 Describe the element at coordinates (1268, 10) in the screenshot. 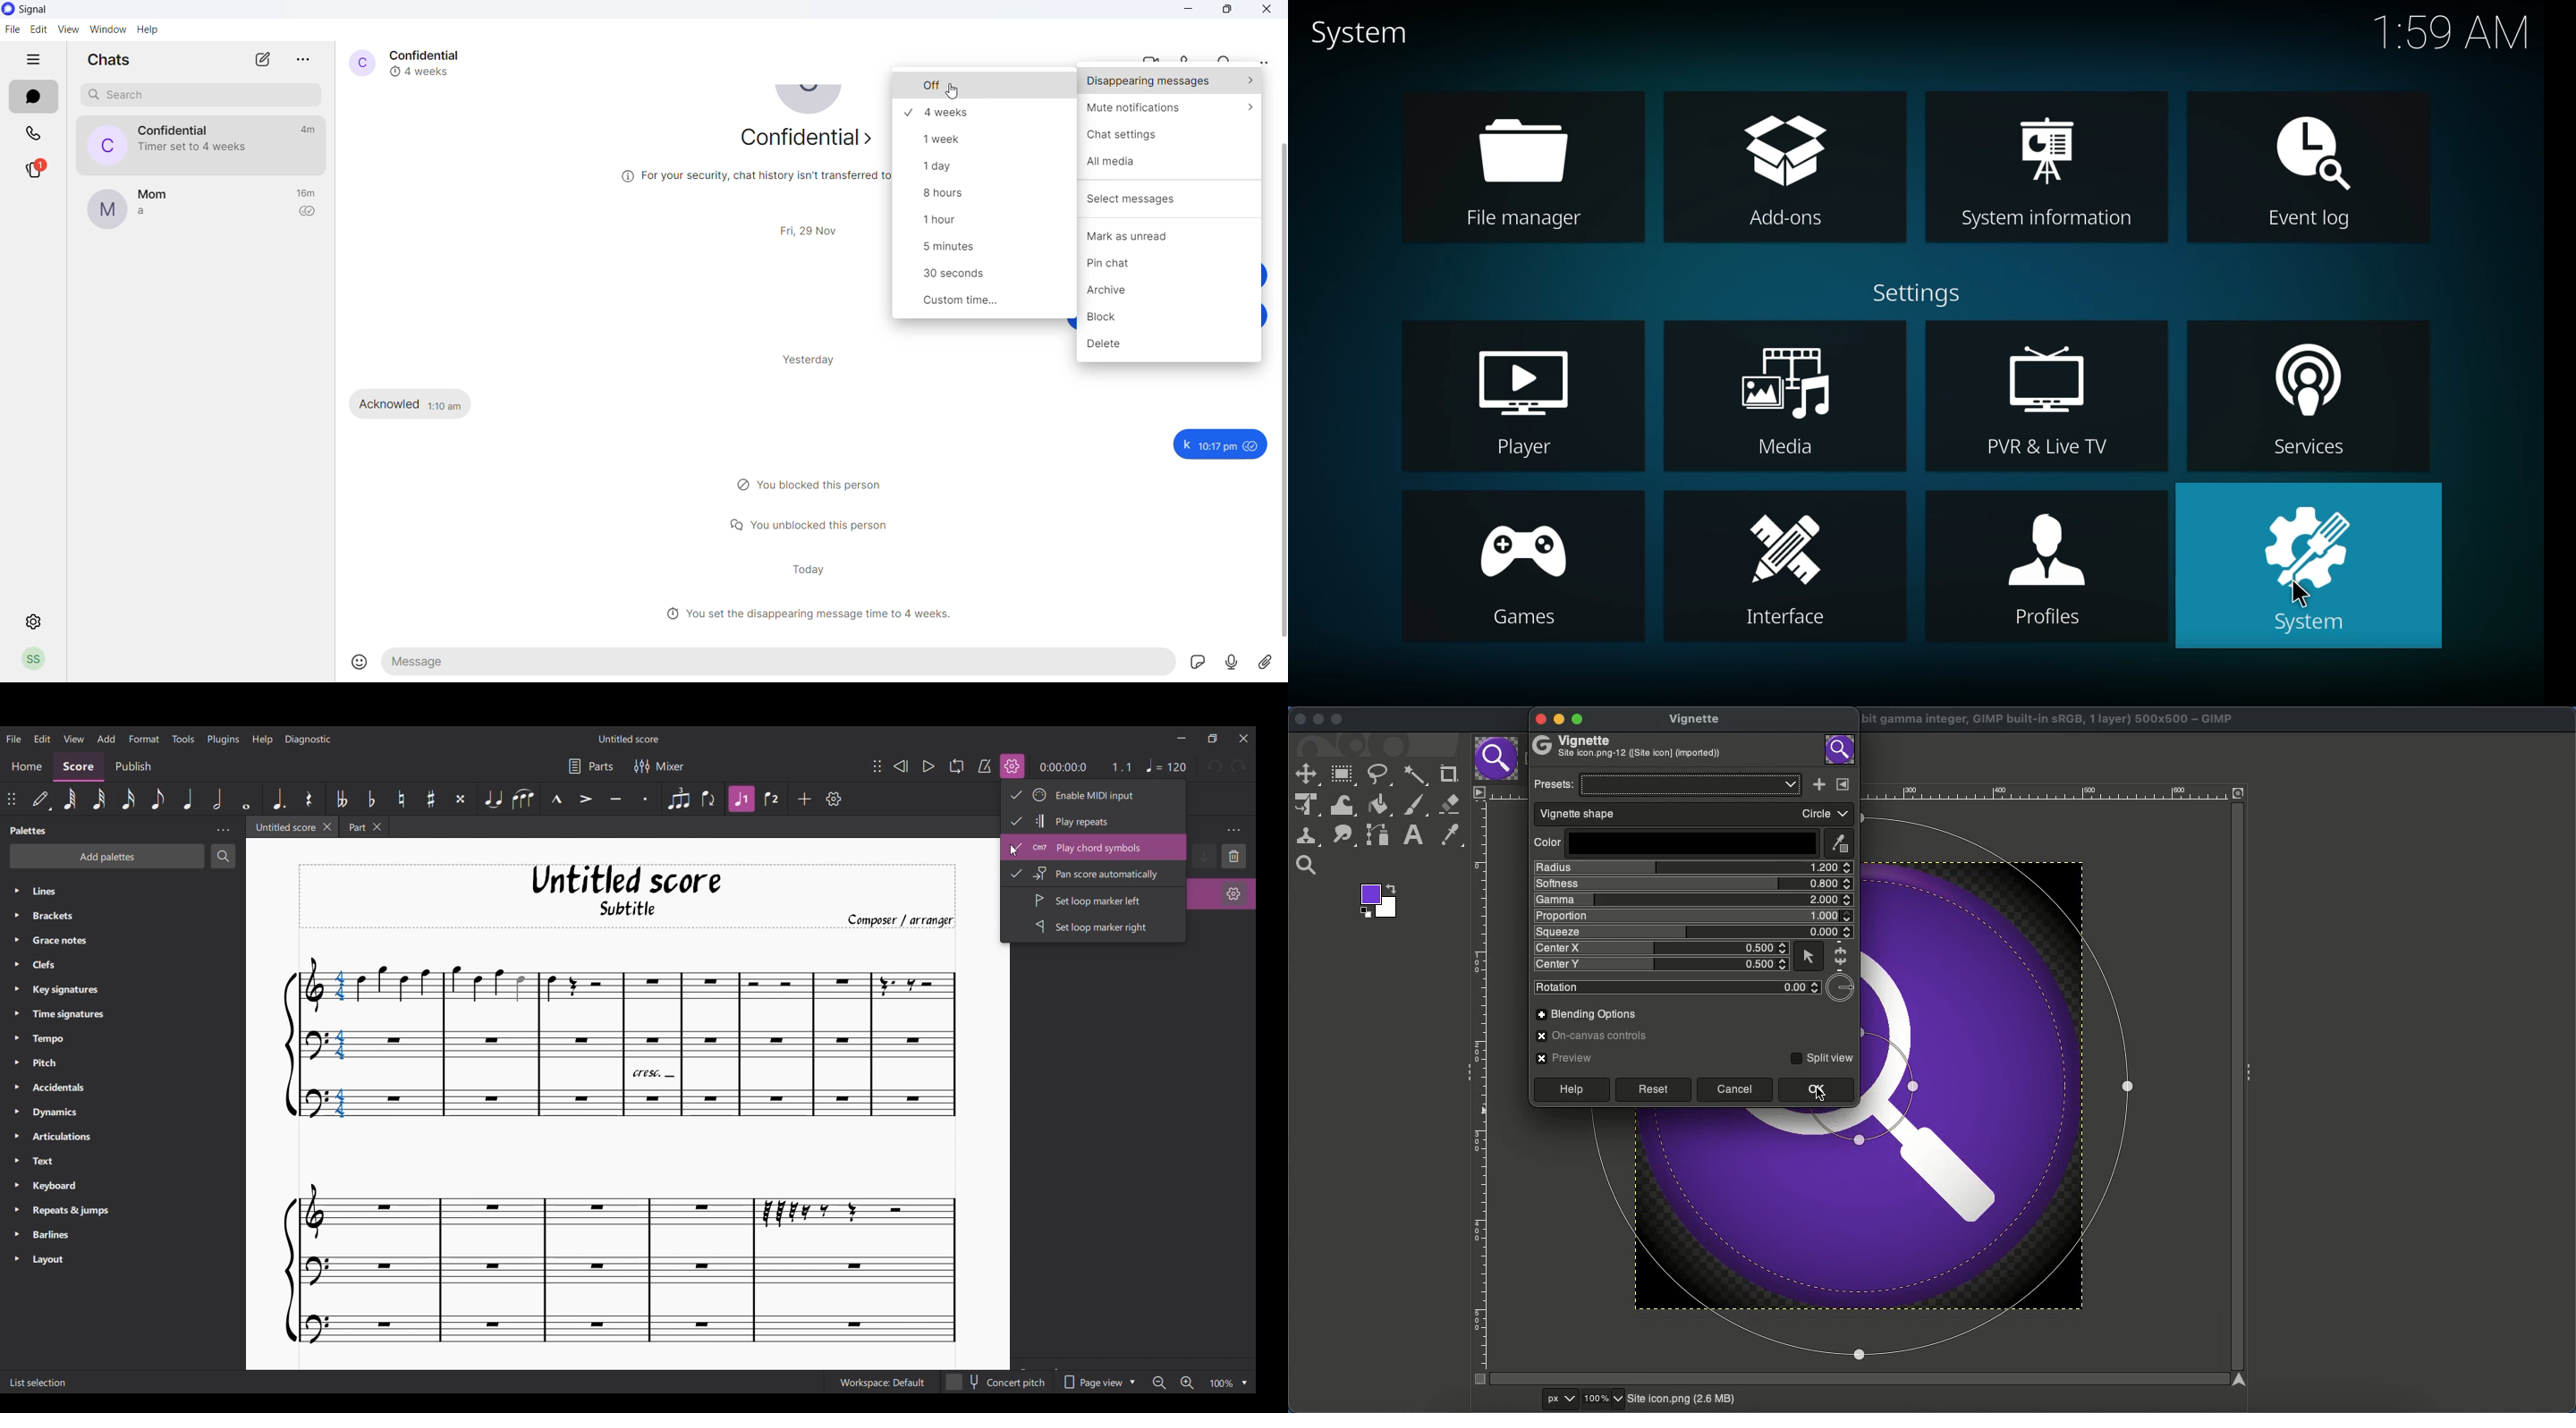

I see `close` at that location.